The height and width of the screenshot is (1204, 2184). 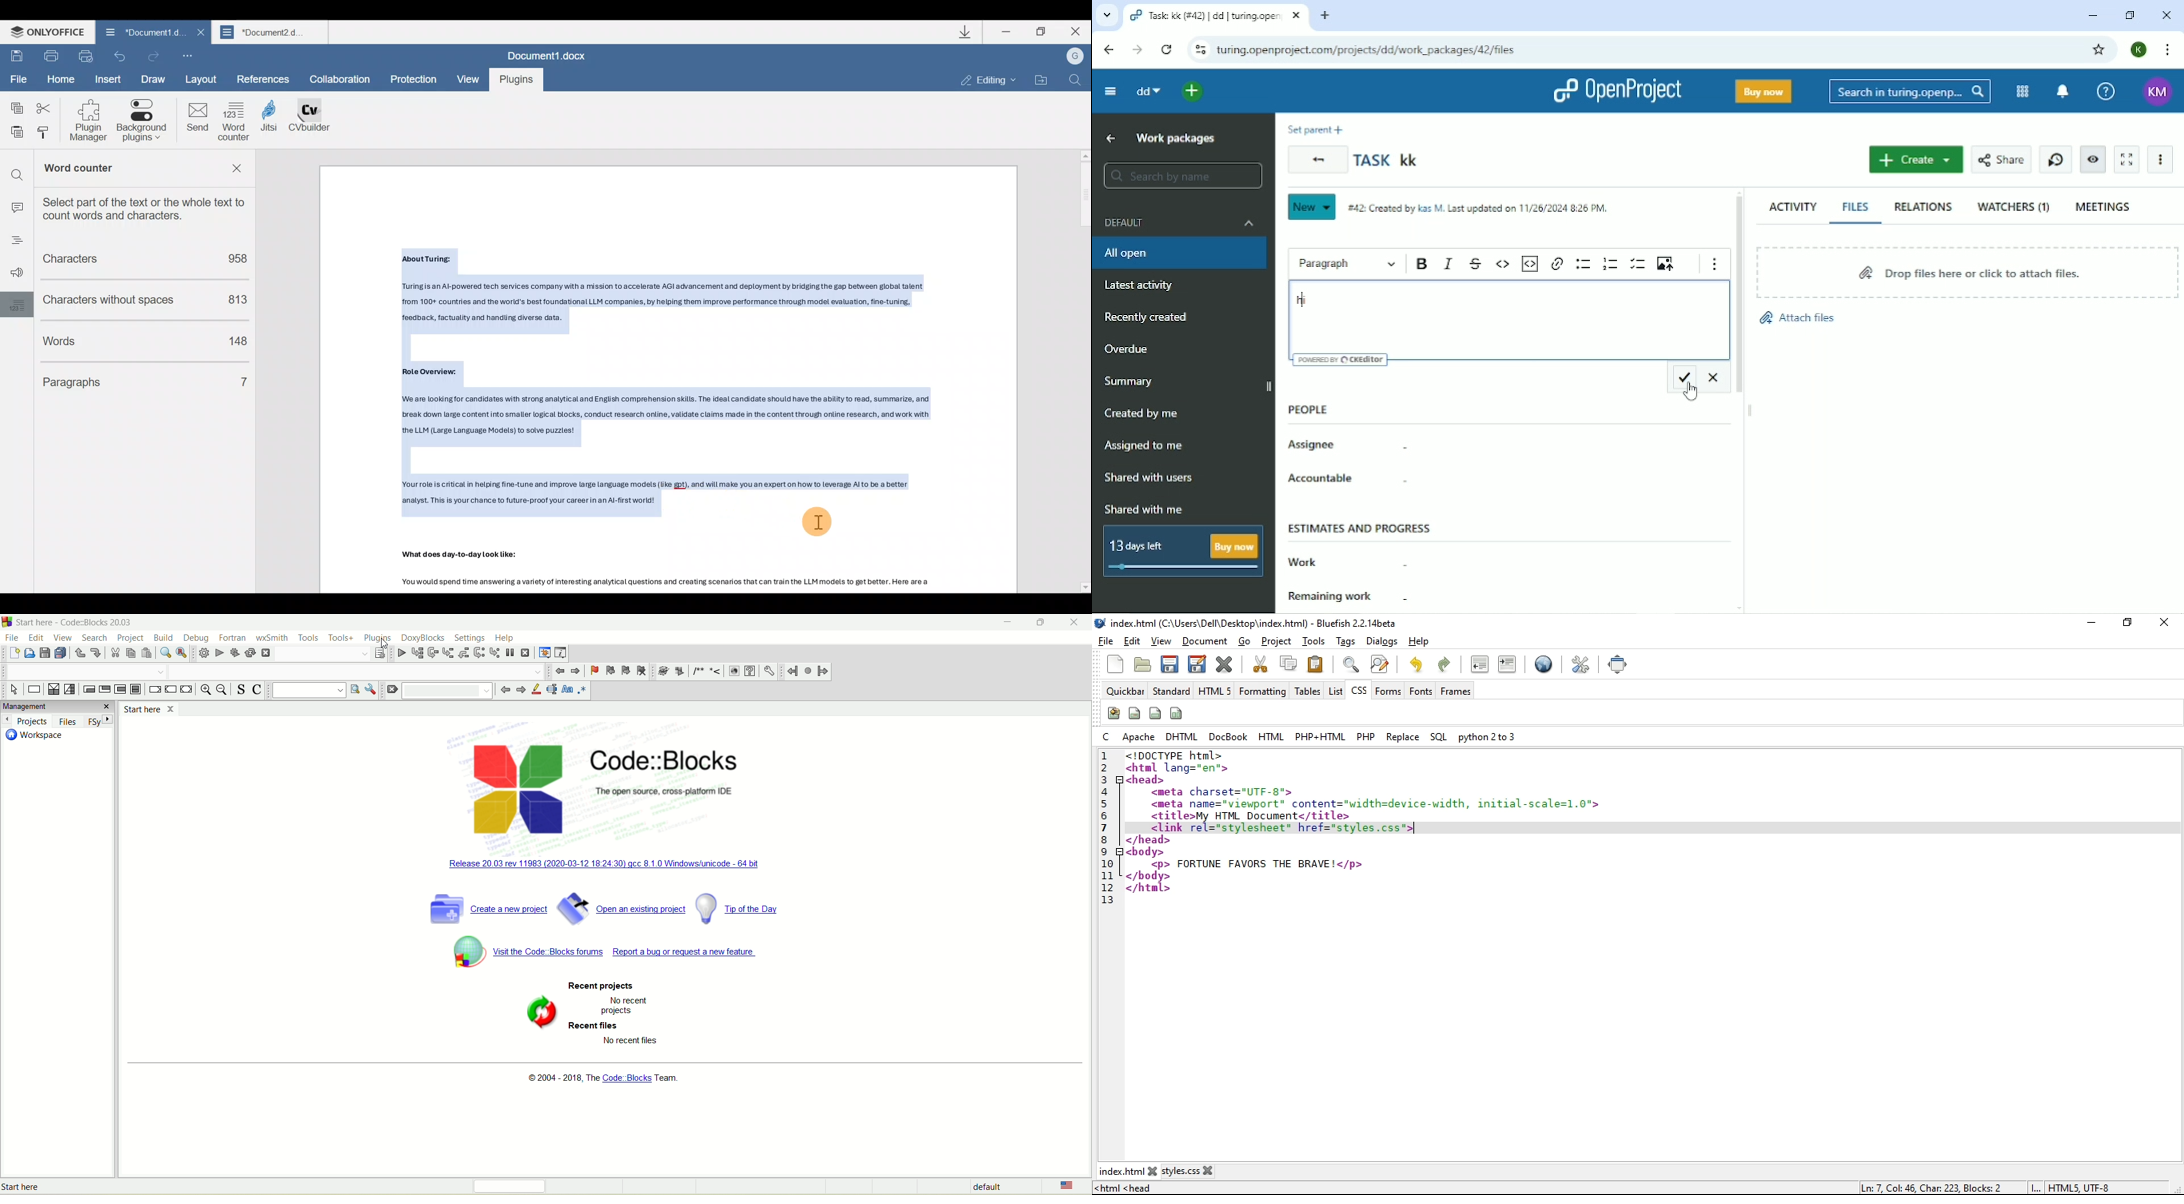 What do you see at coordinates (1306, 300) in the screenshot?
I see `hi` at bounding box center [1306, 300].